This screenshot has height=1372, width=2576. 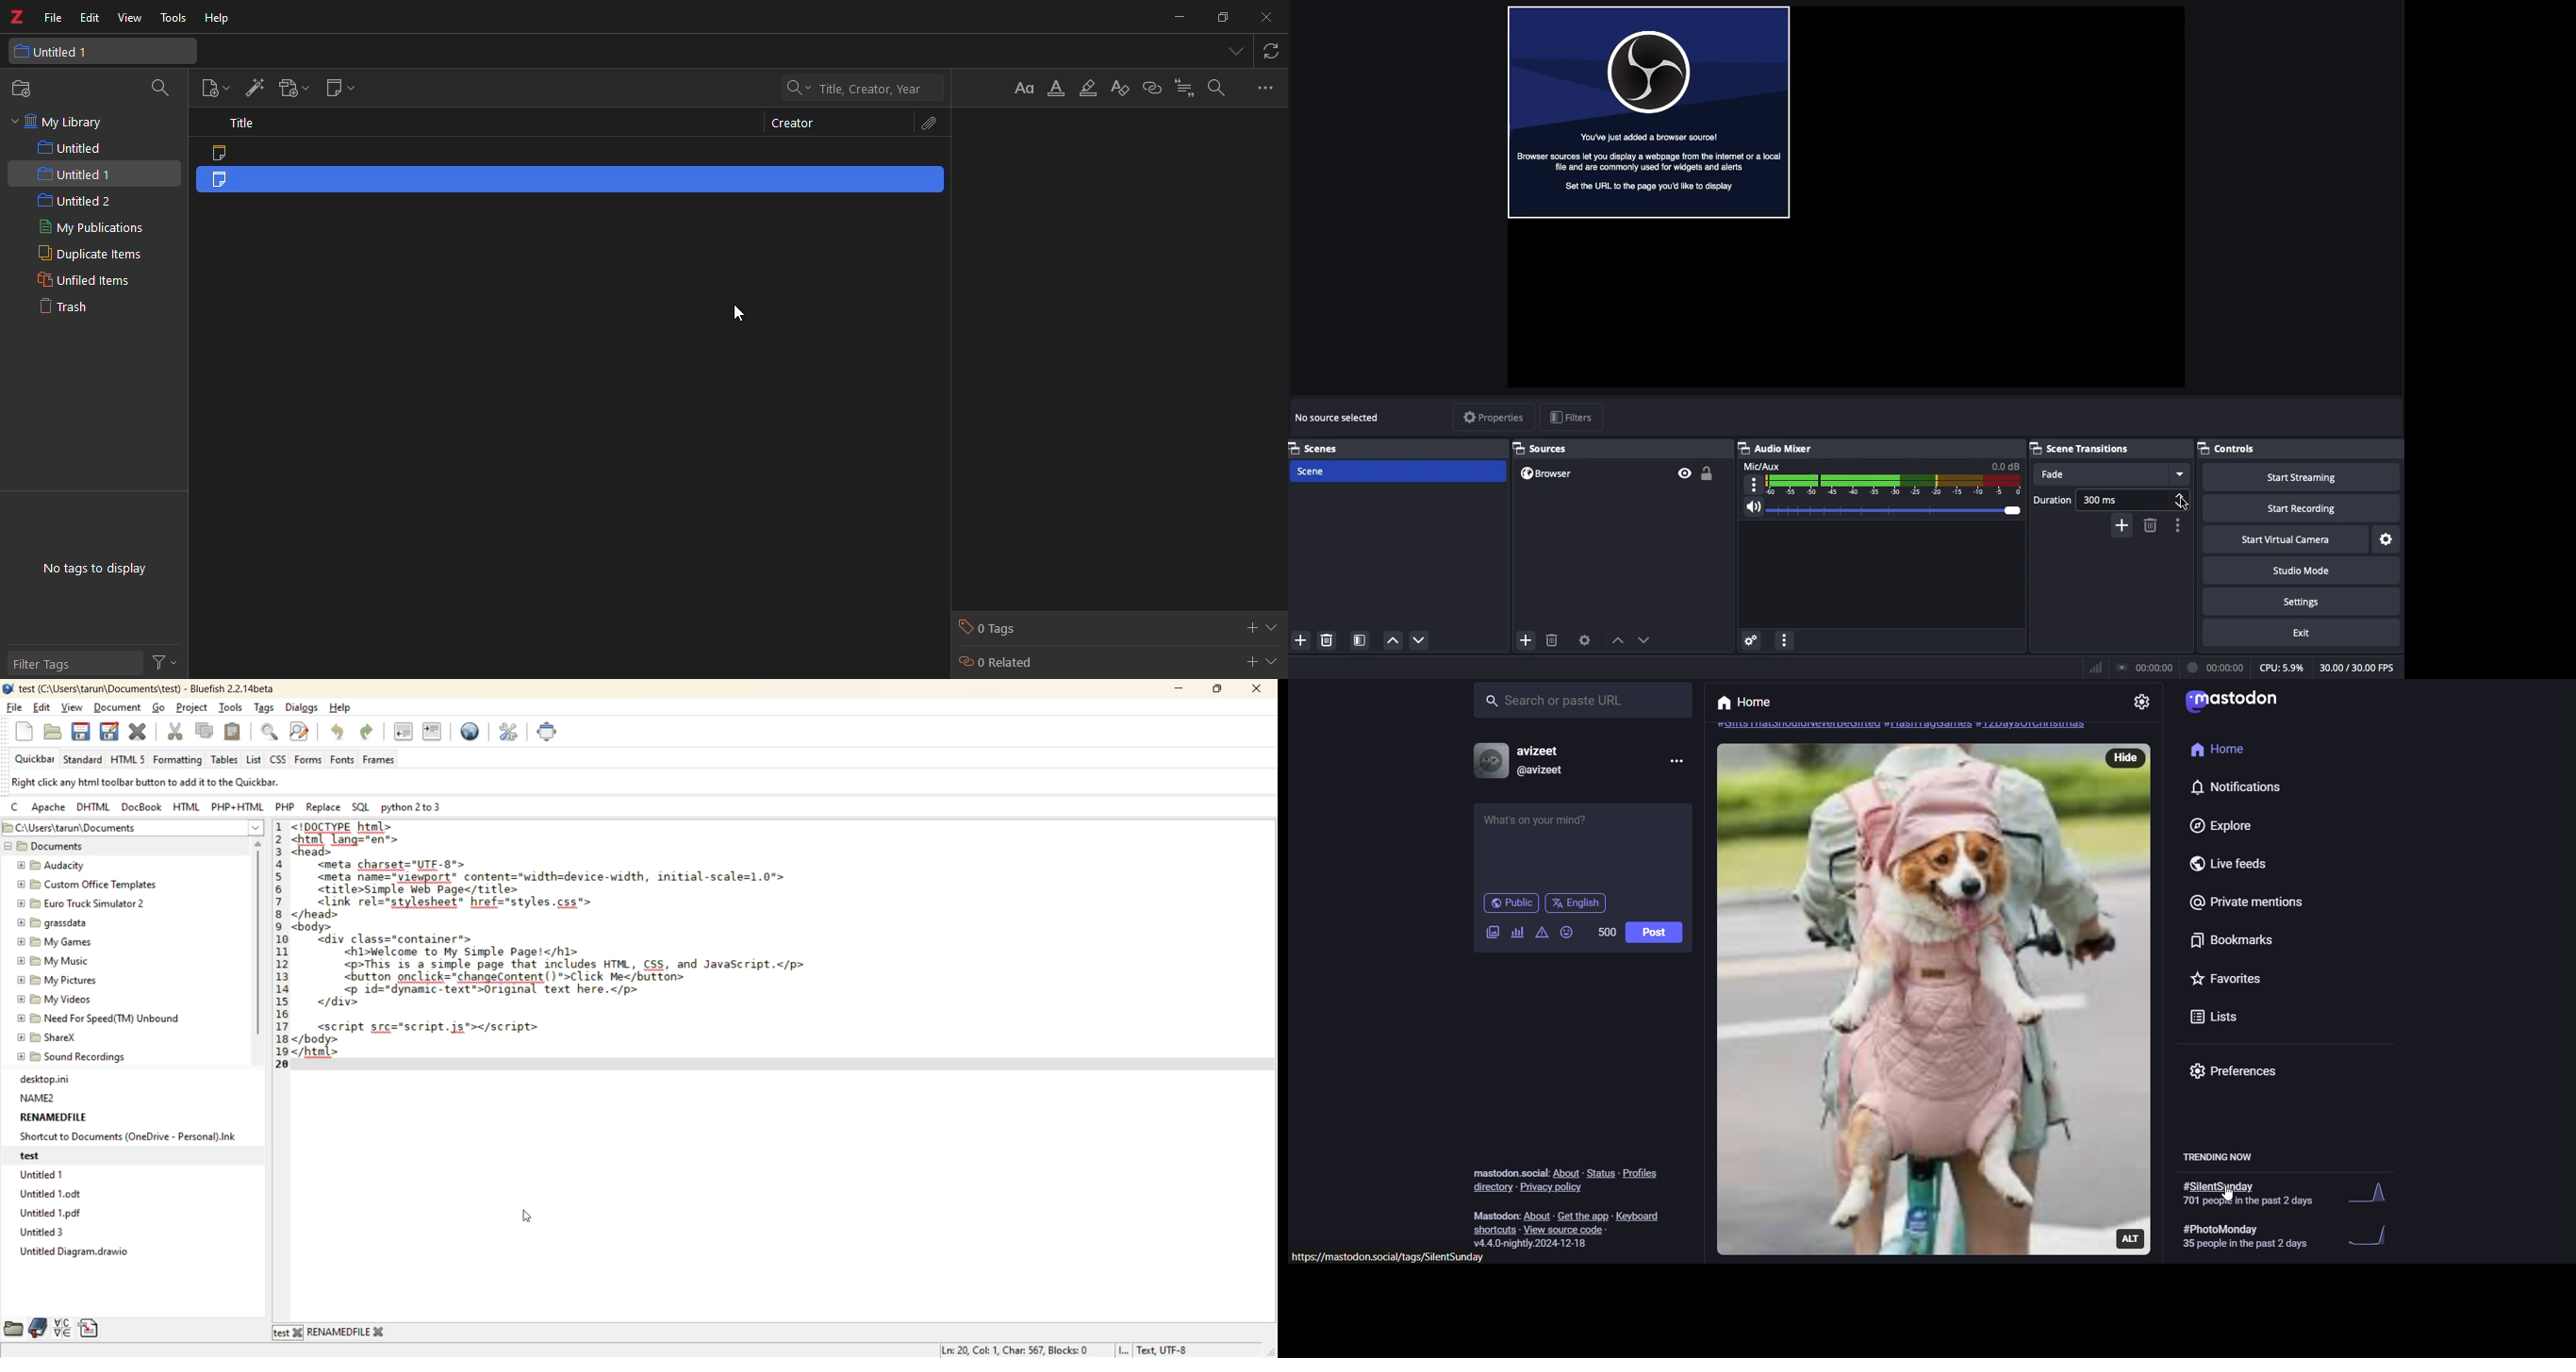 I want to click on No source selected, so click(x=1337, y=417).